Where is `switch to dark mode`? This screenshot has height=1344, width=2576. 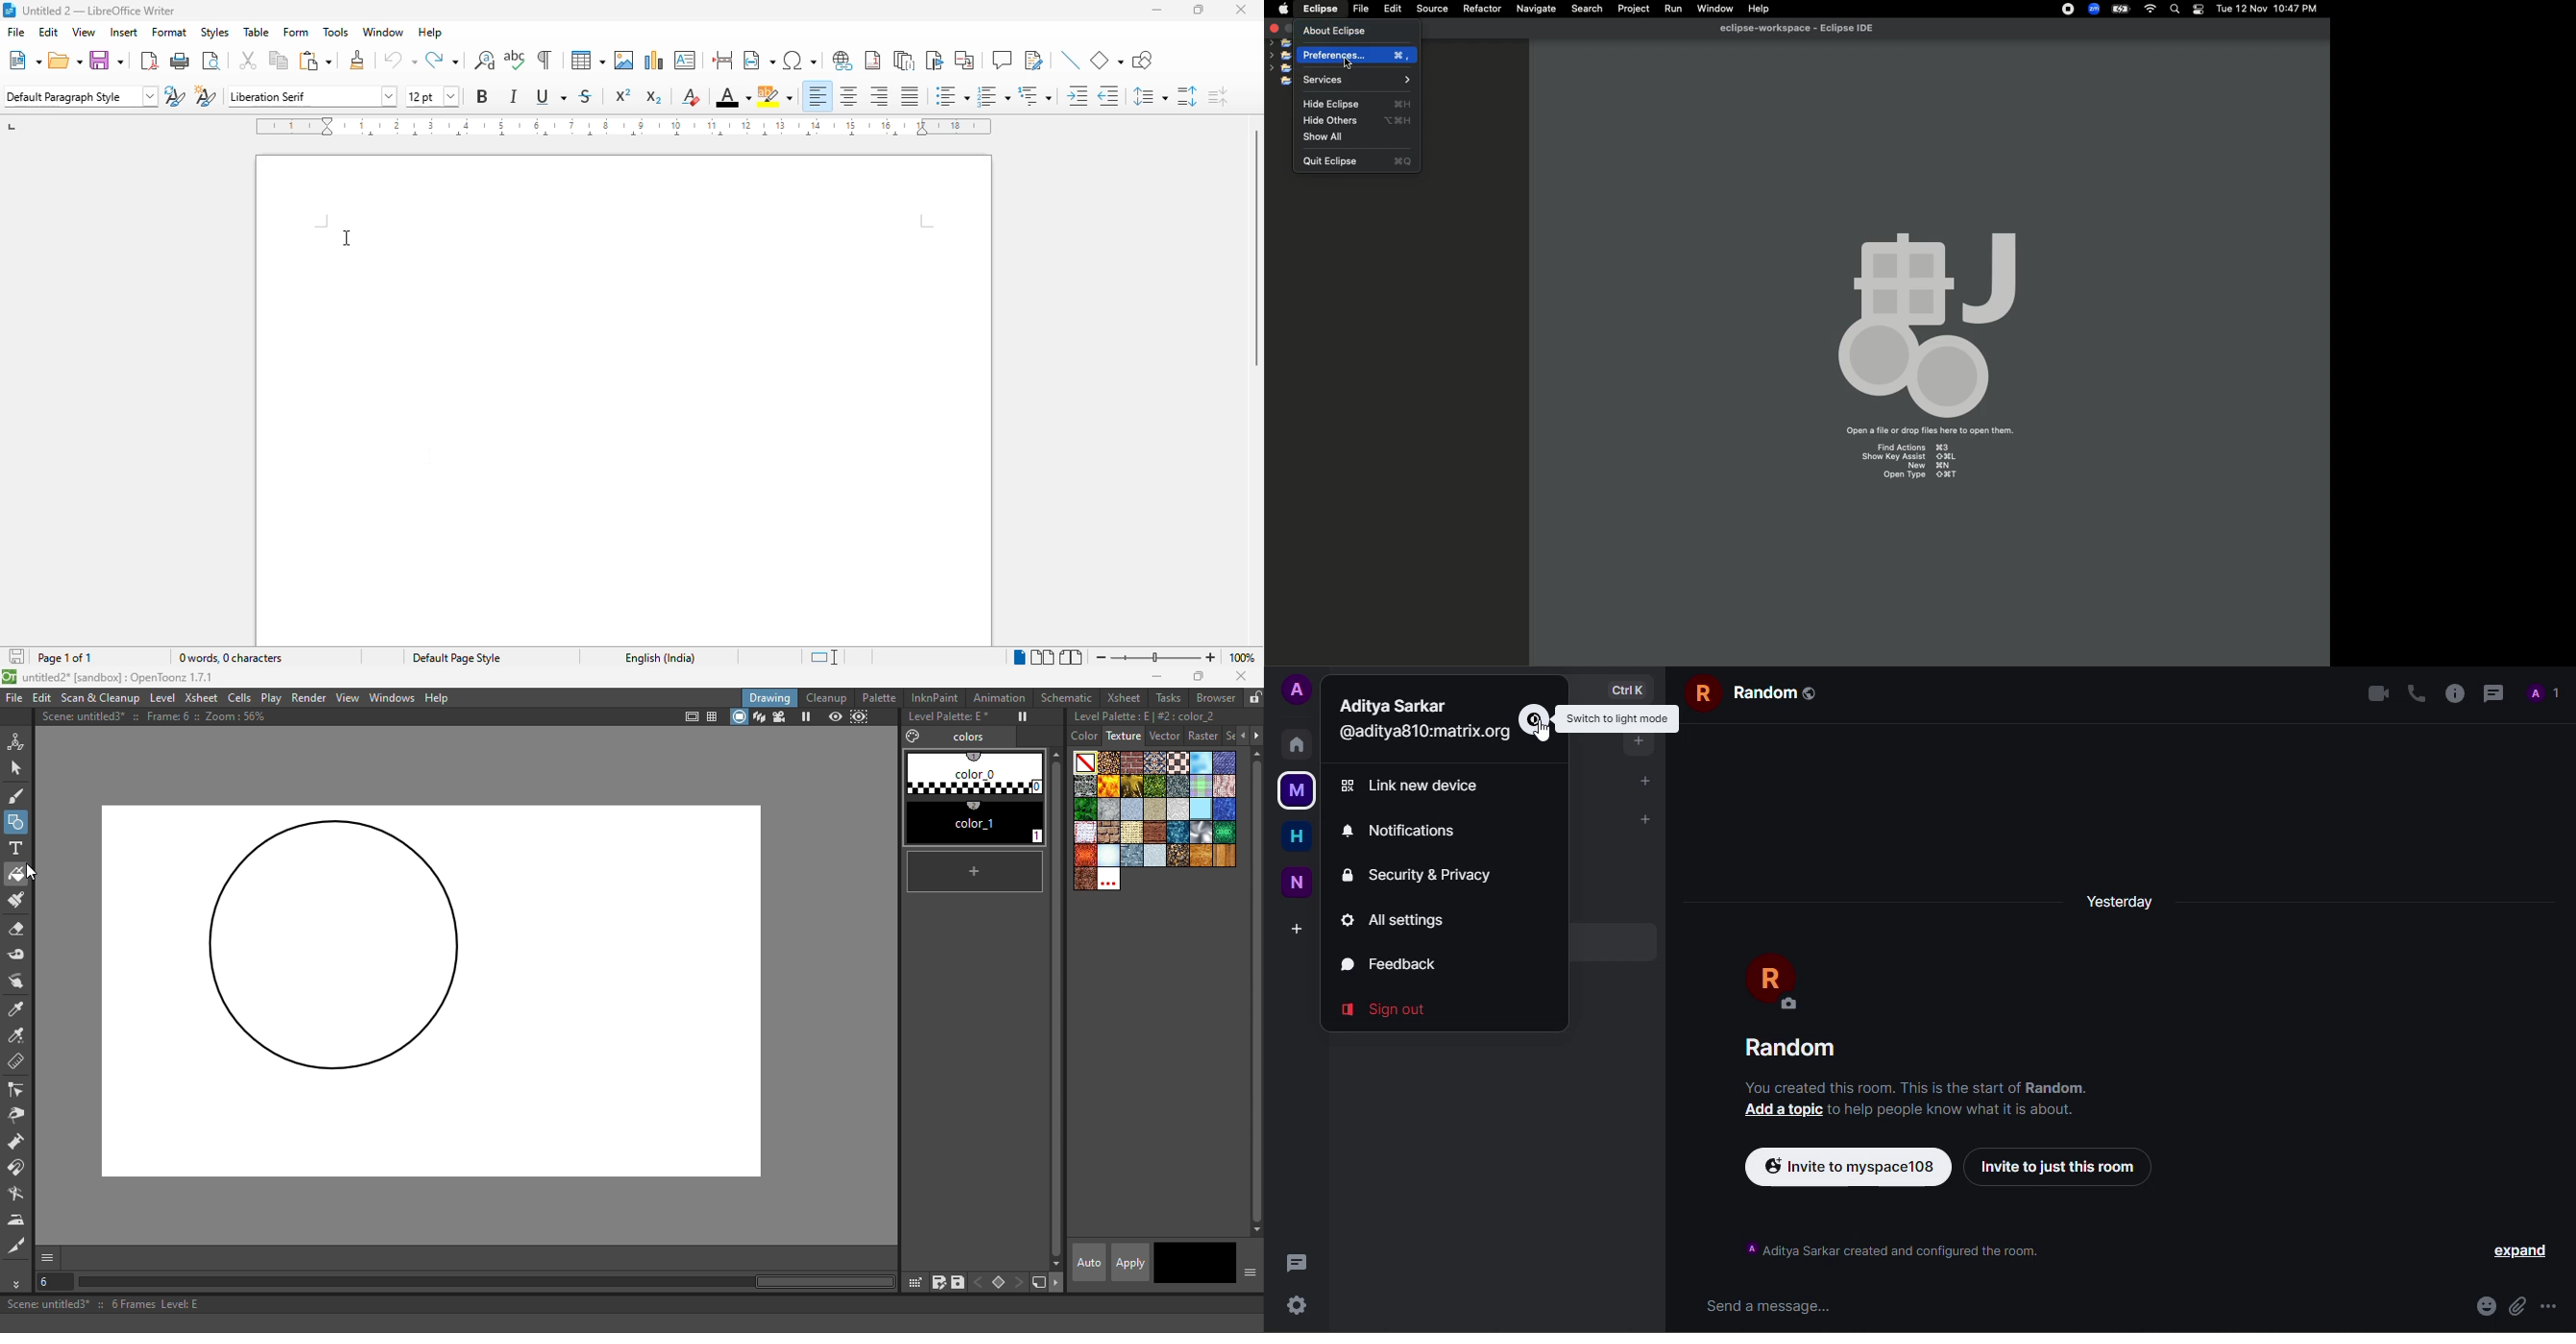
switch to dark mode is located at coordinates (1620, 717).